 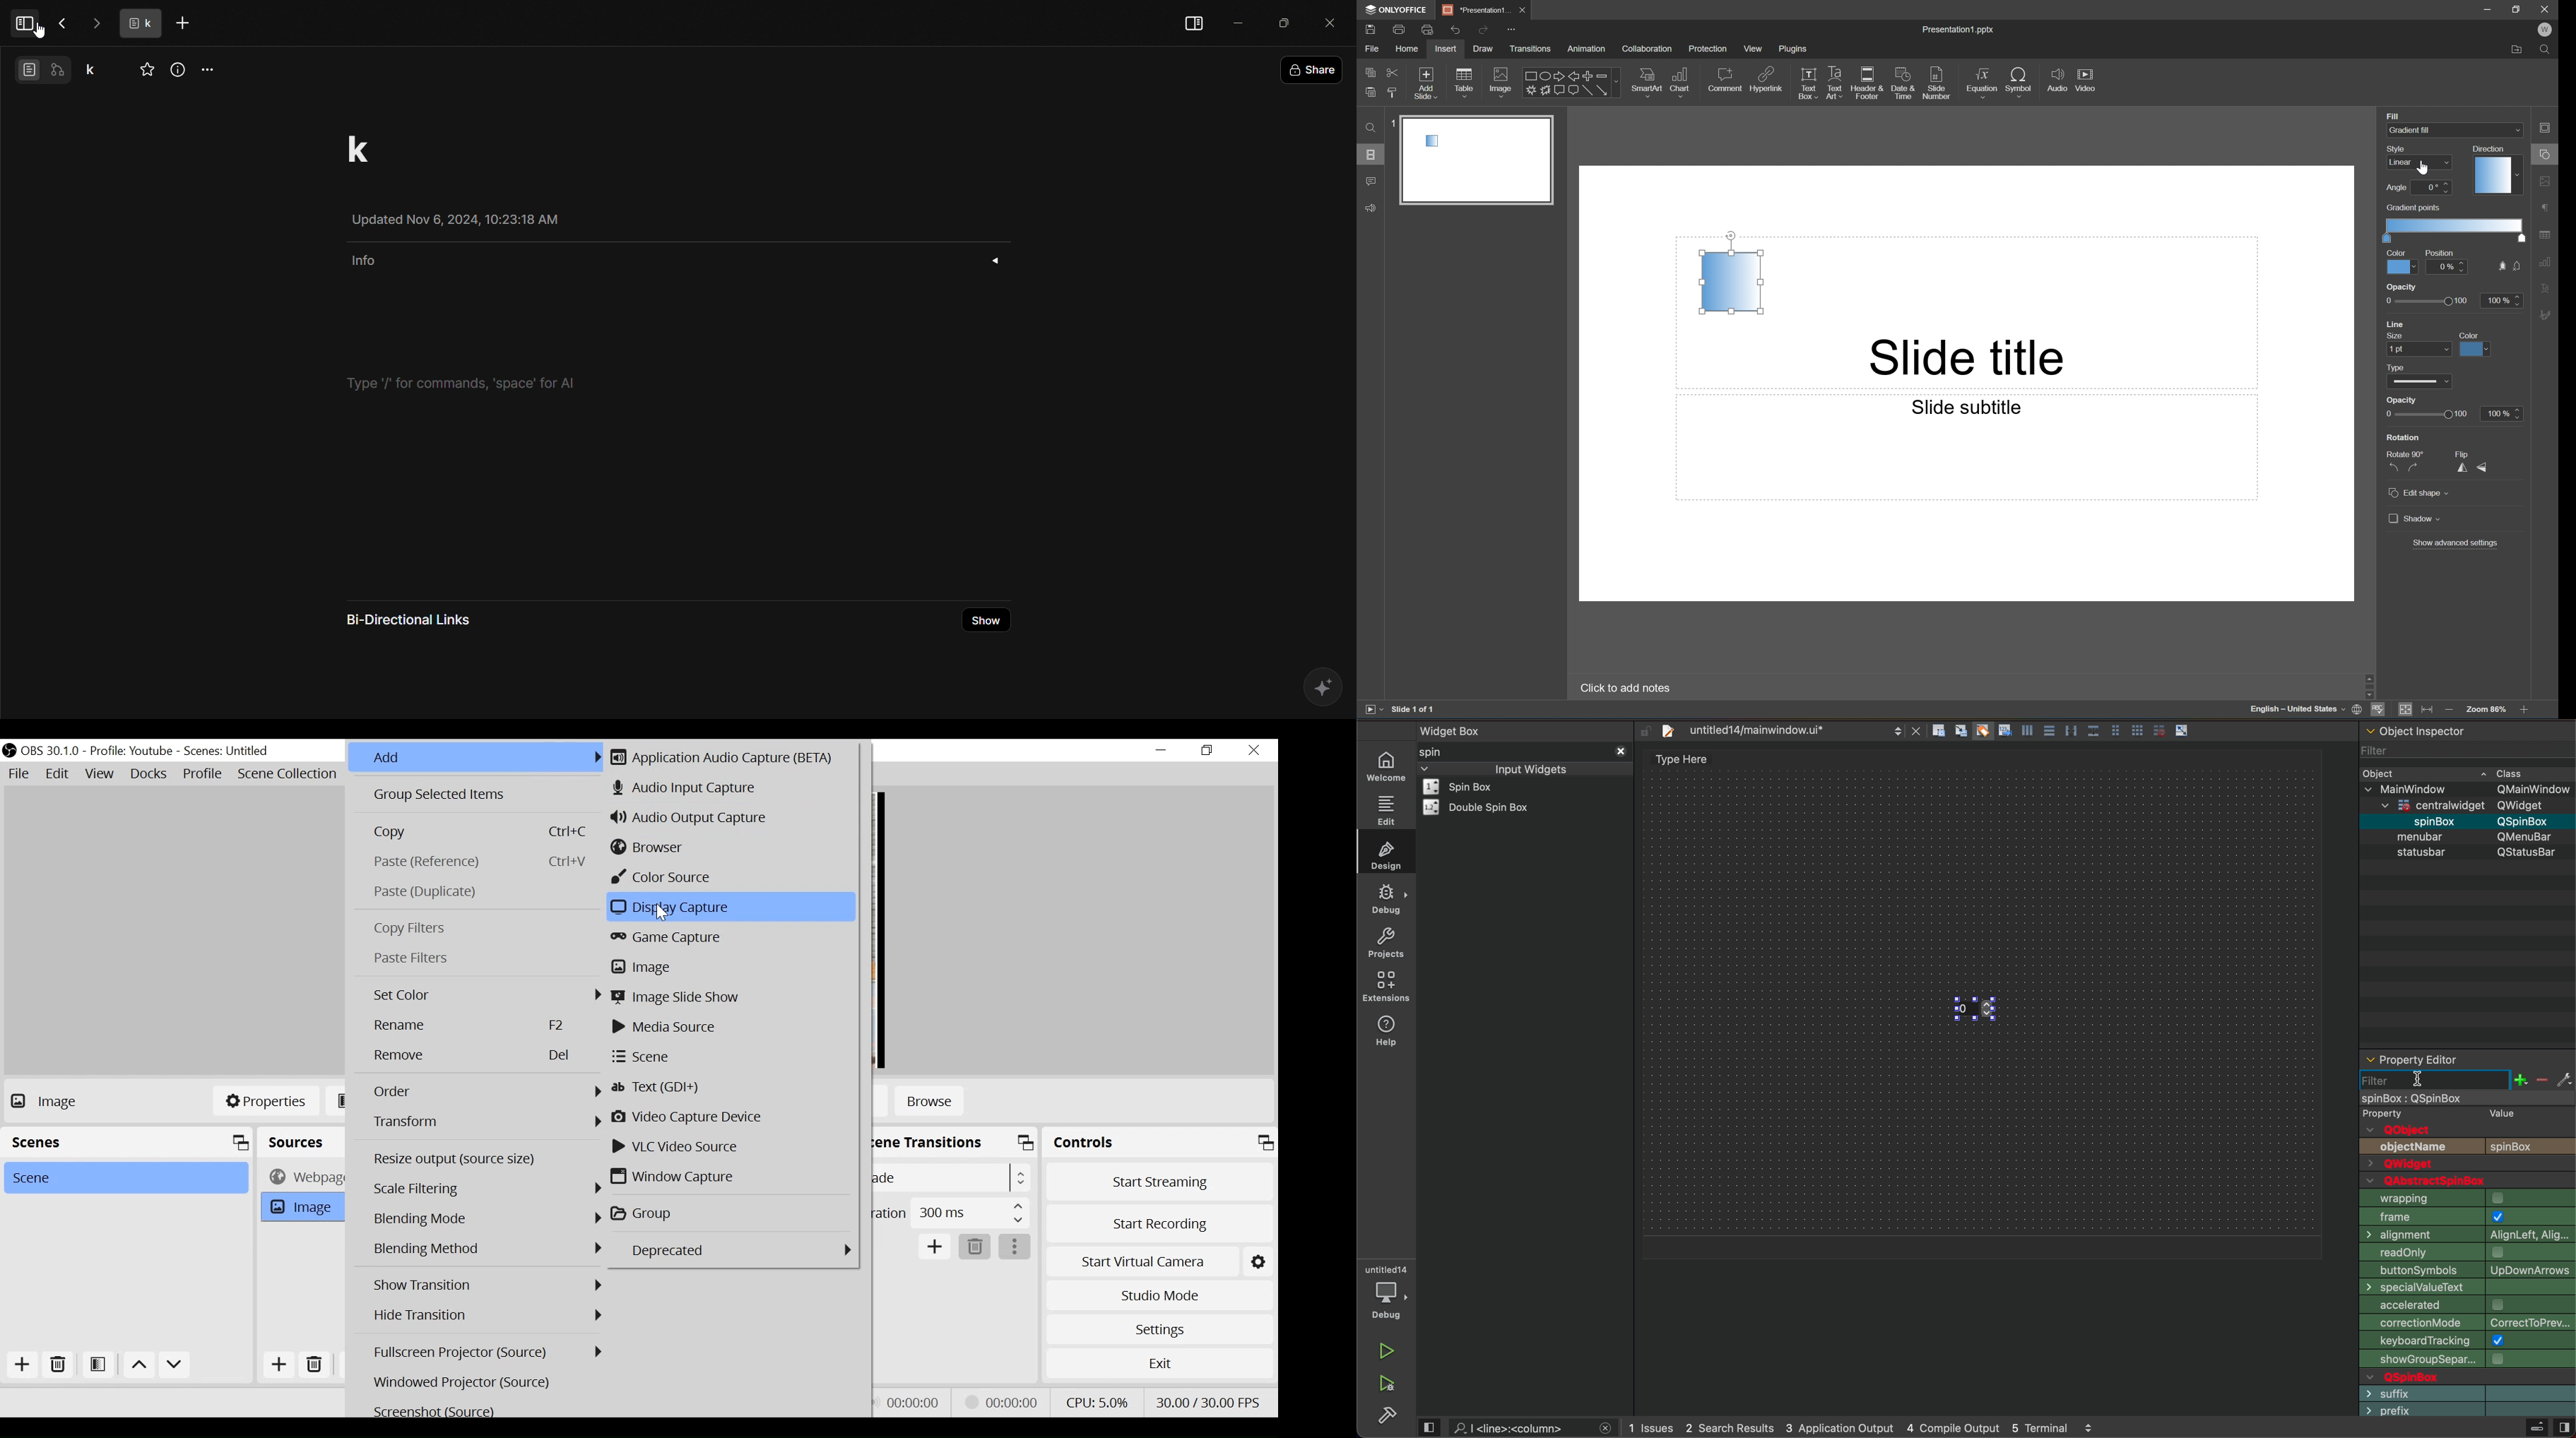 What do you see at coordinates (477, 796) in the screenshot?
I see `Group Selected` at bounding box center [477, 796].